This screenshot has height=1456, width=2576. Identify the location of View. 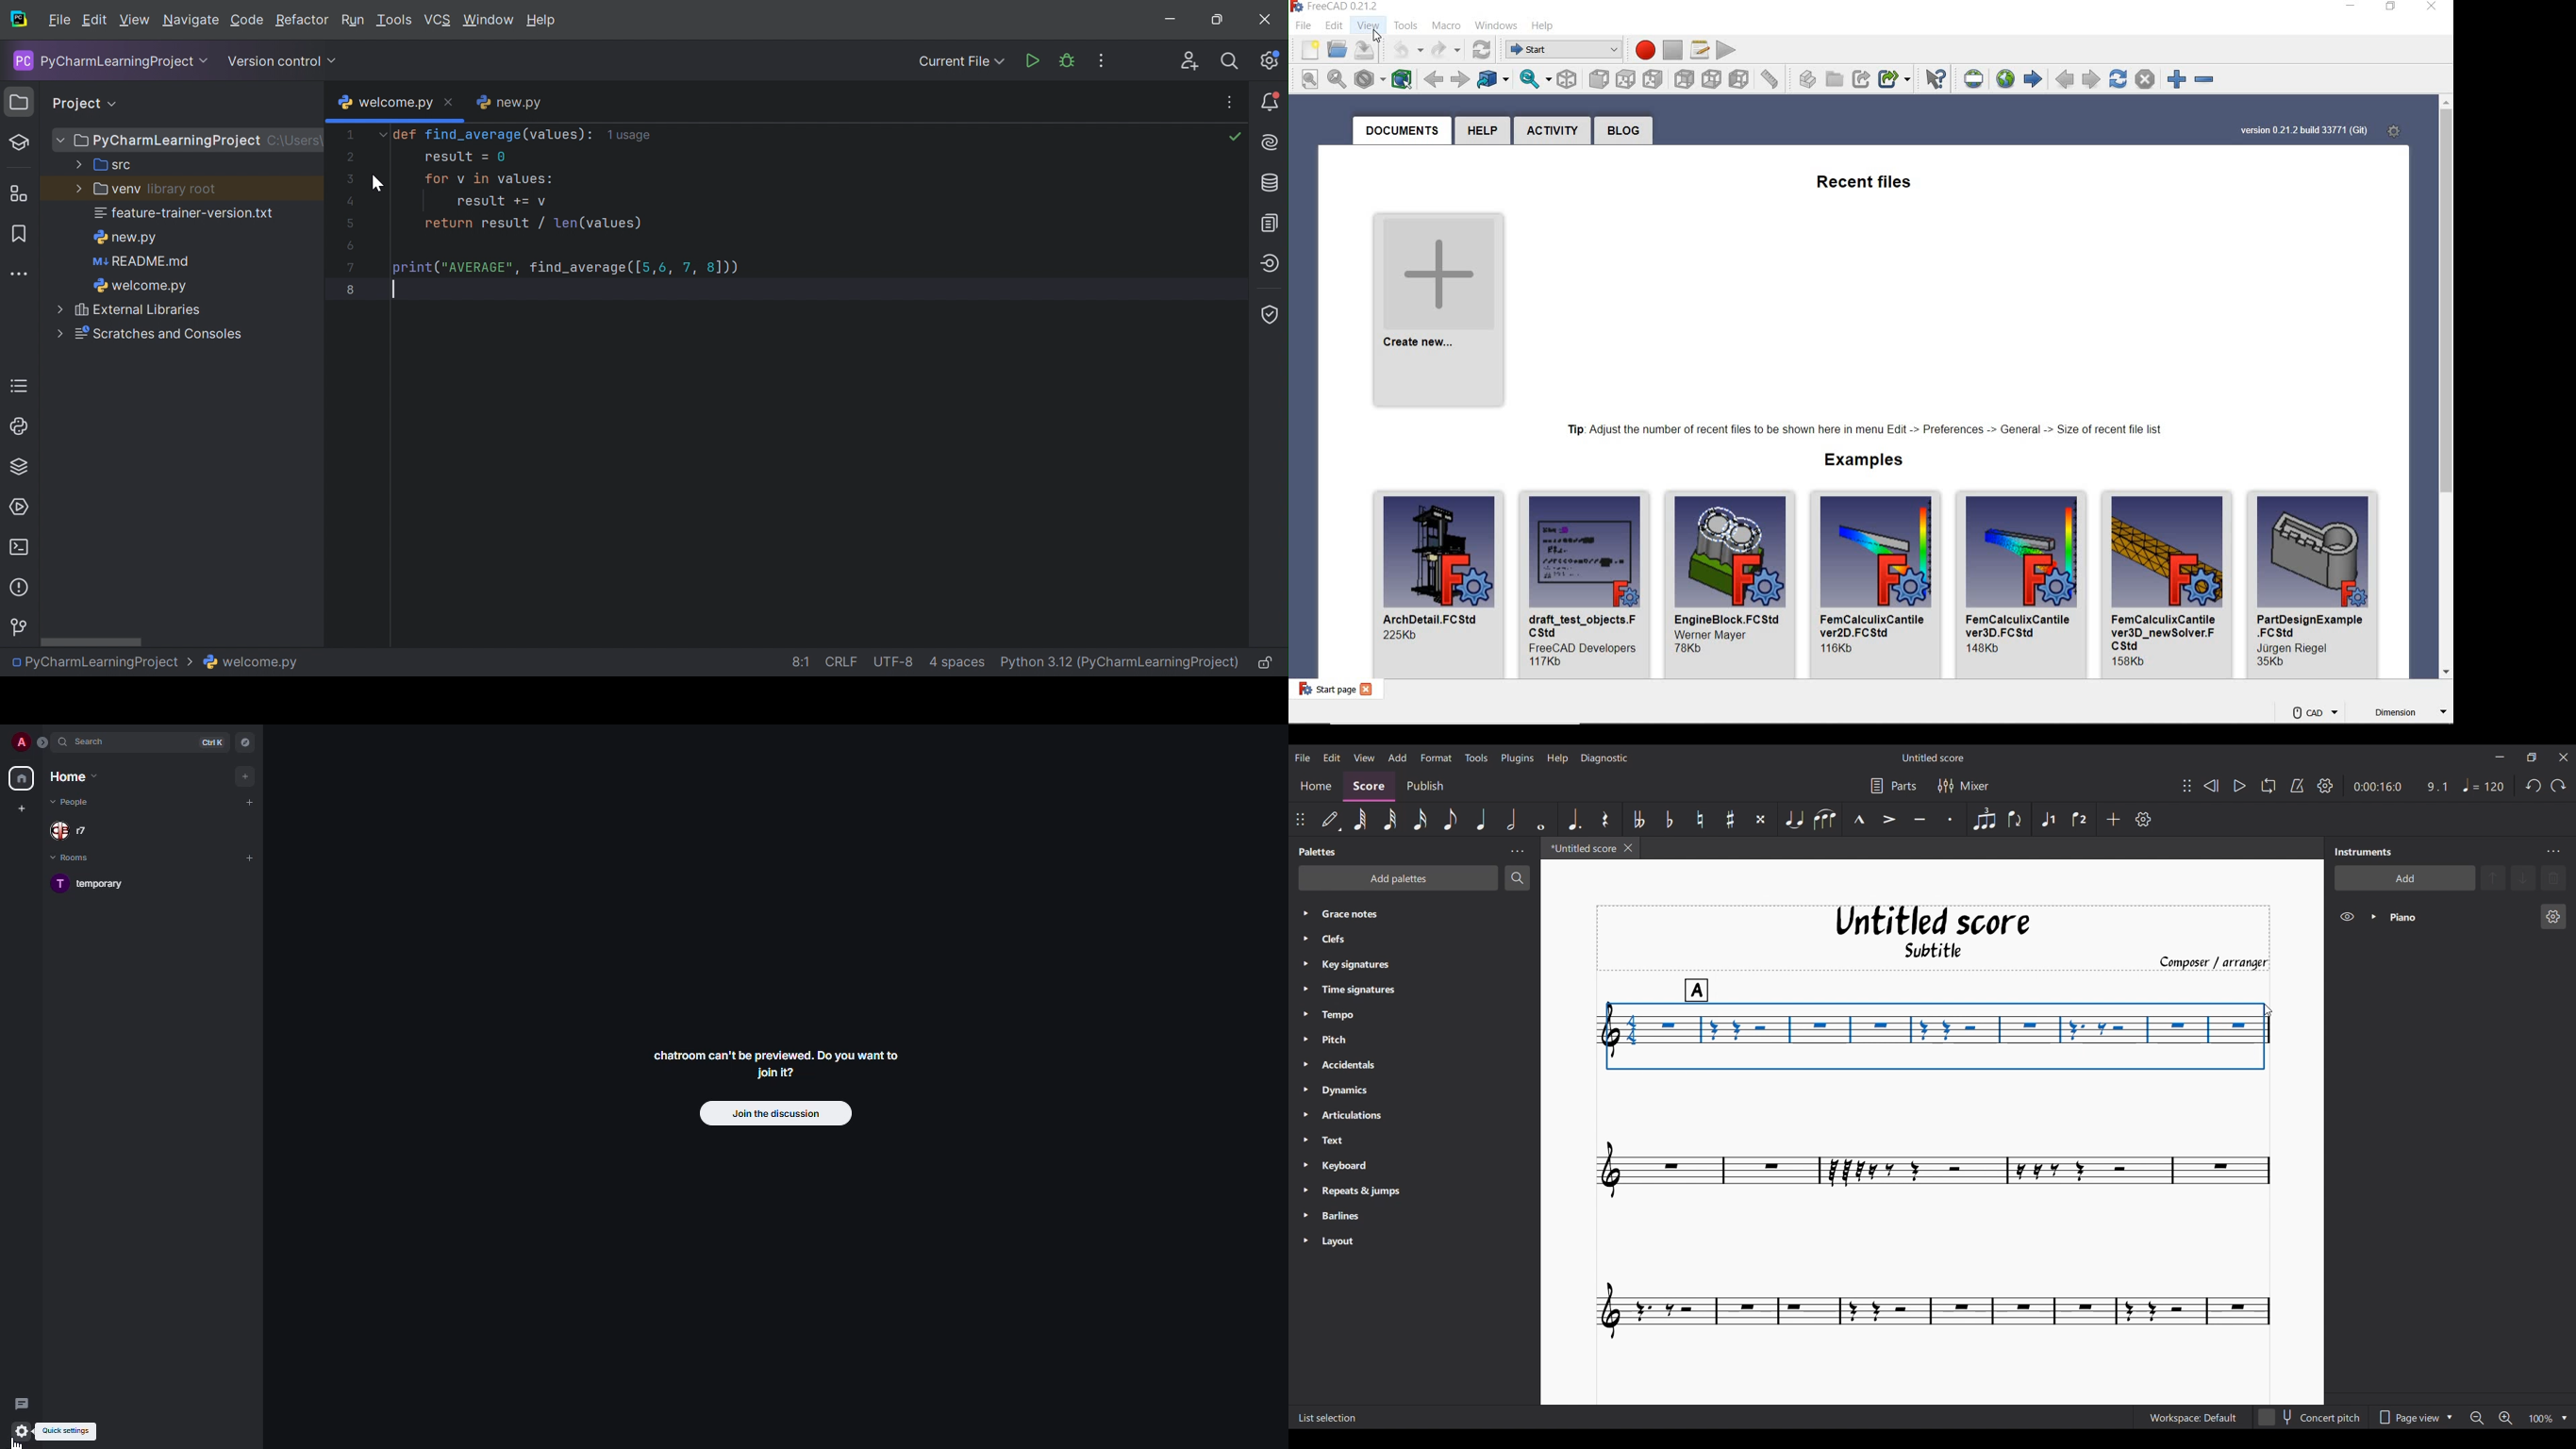
(133, 21).